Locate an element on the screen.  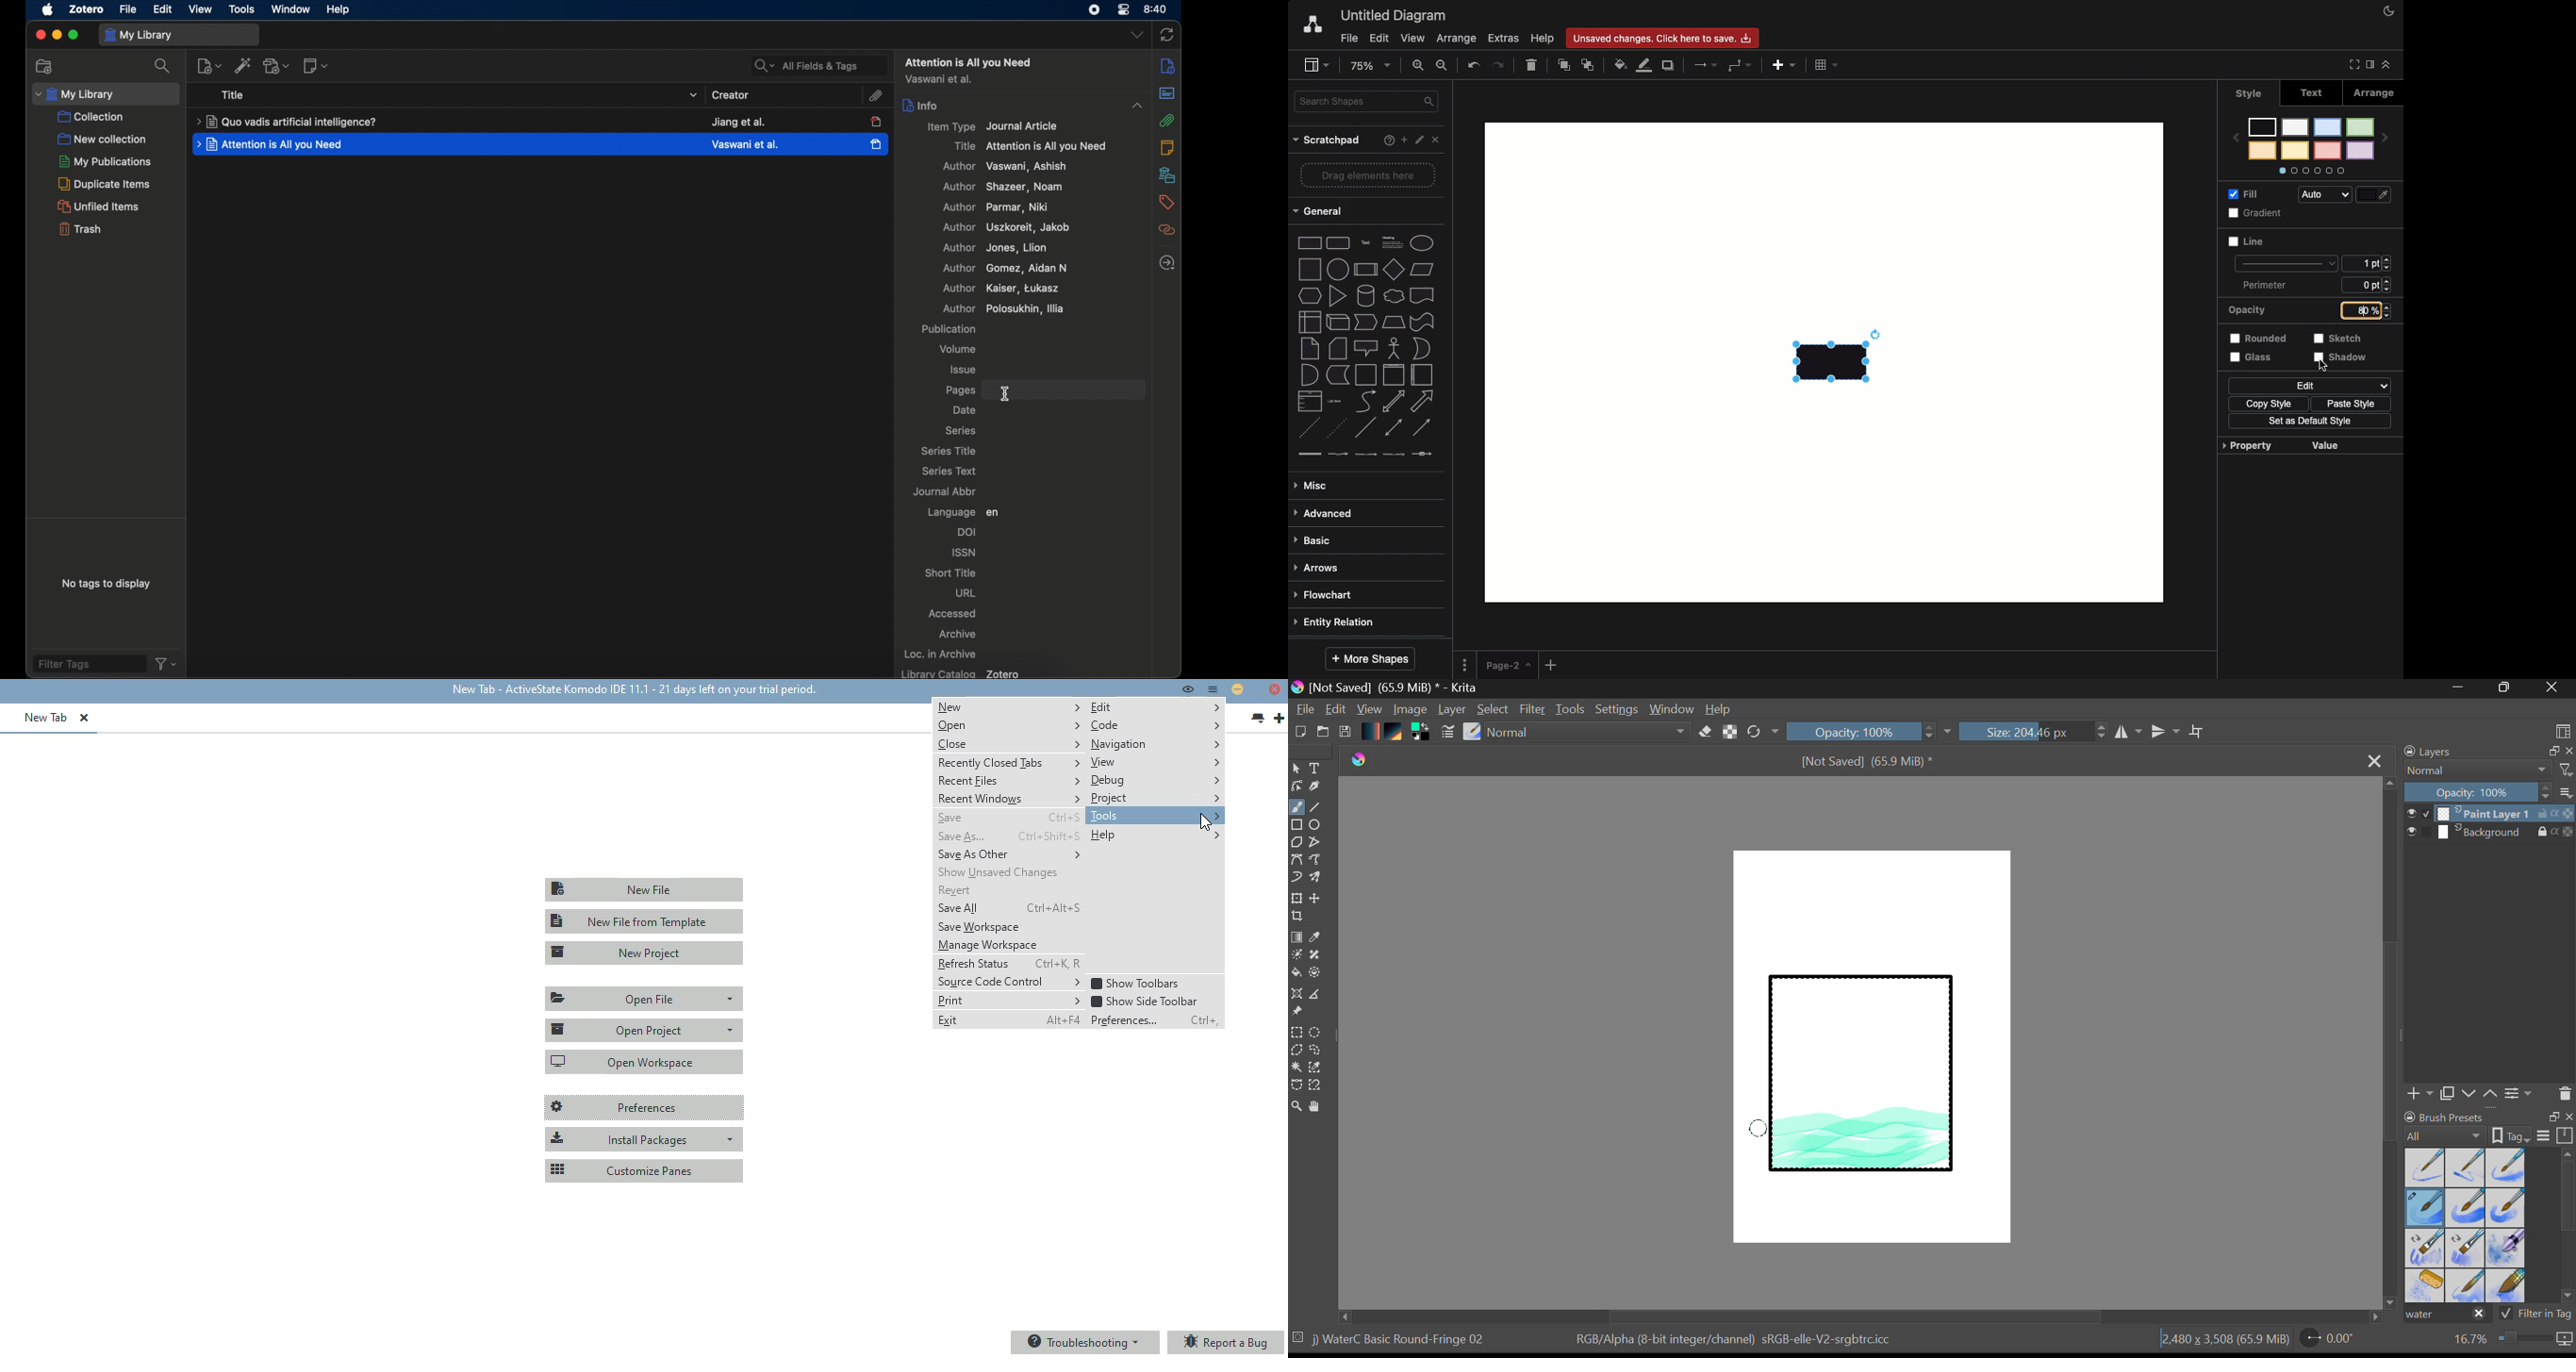
card is located at coordinates (1336, 347).